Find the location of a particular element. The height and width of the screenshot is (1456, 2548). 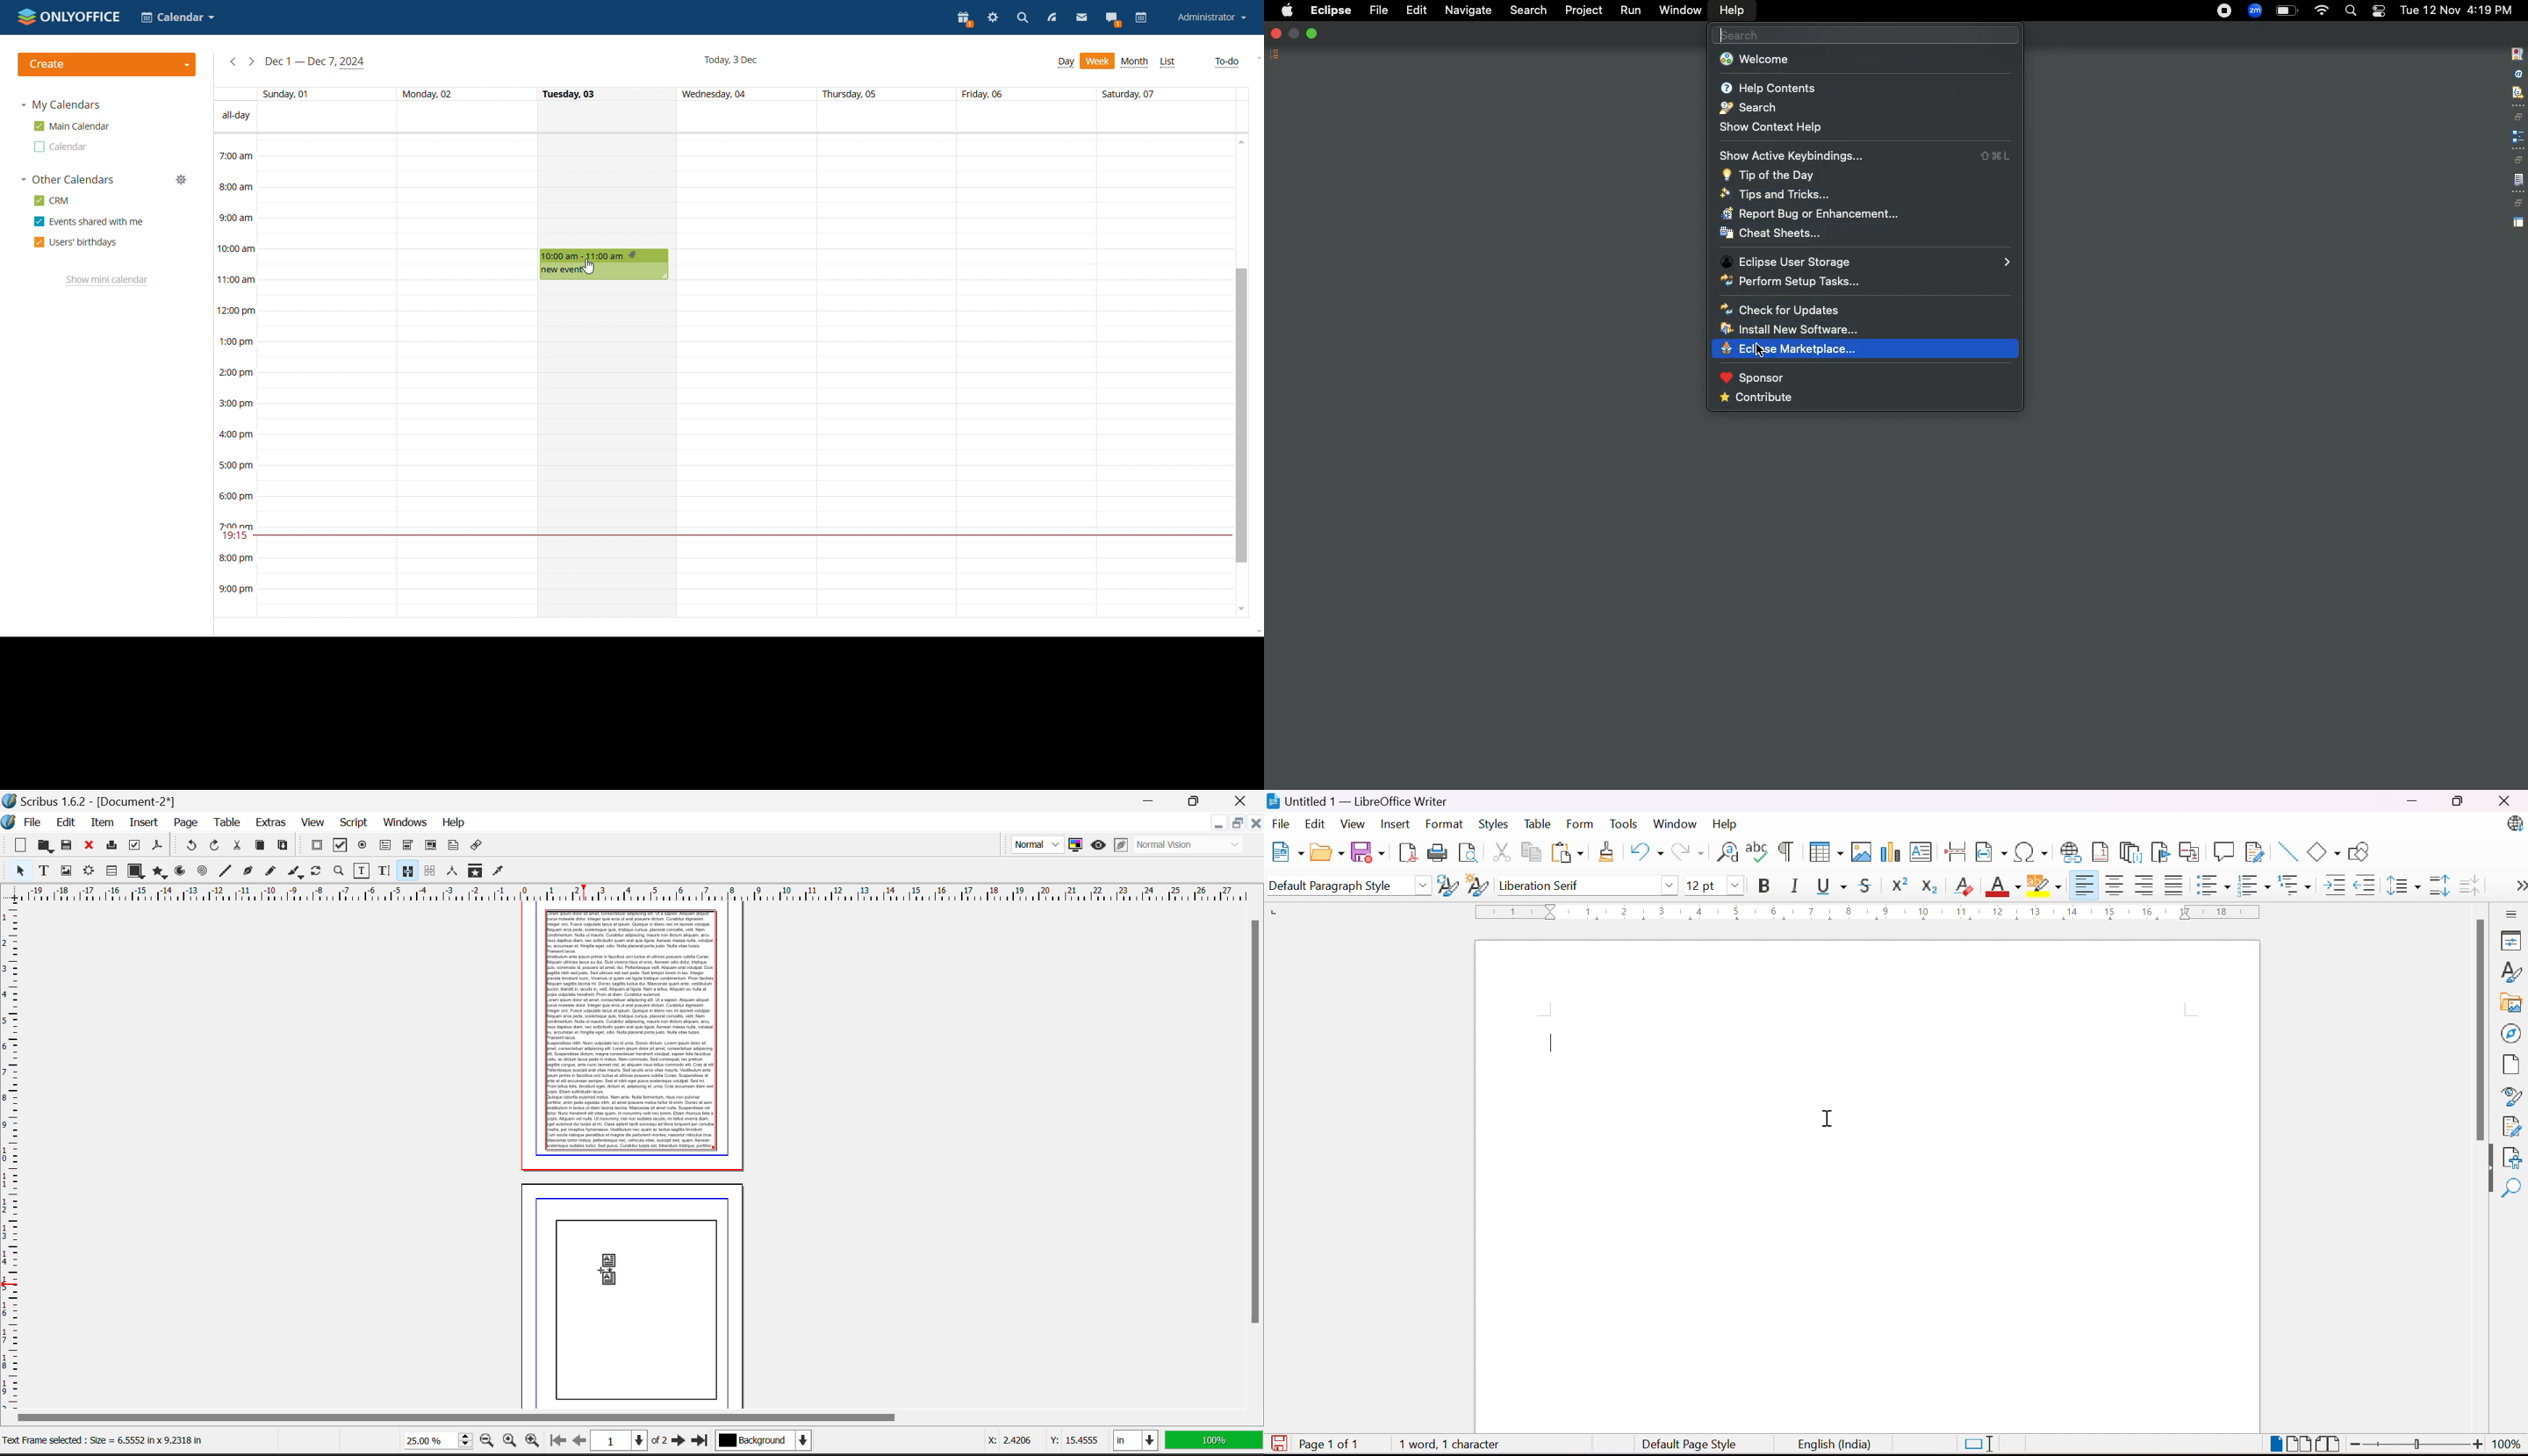

Minimize is located at coordinates (1196, 799).